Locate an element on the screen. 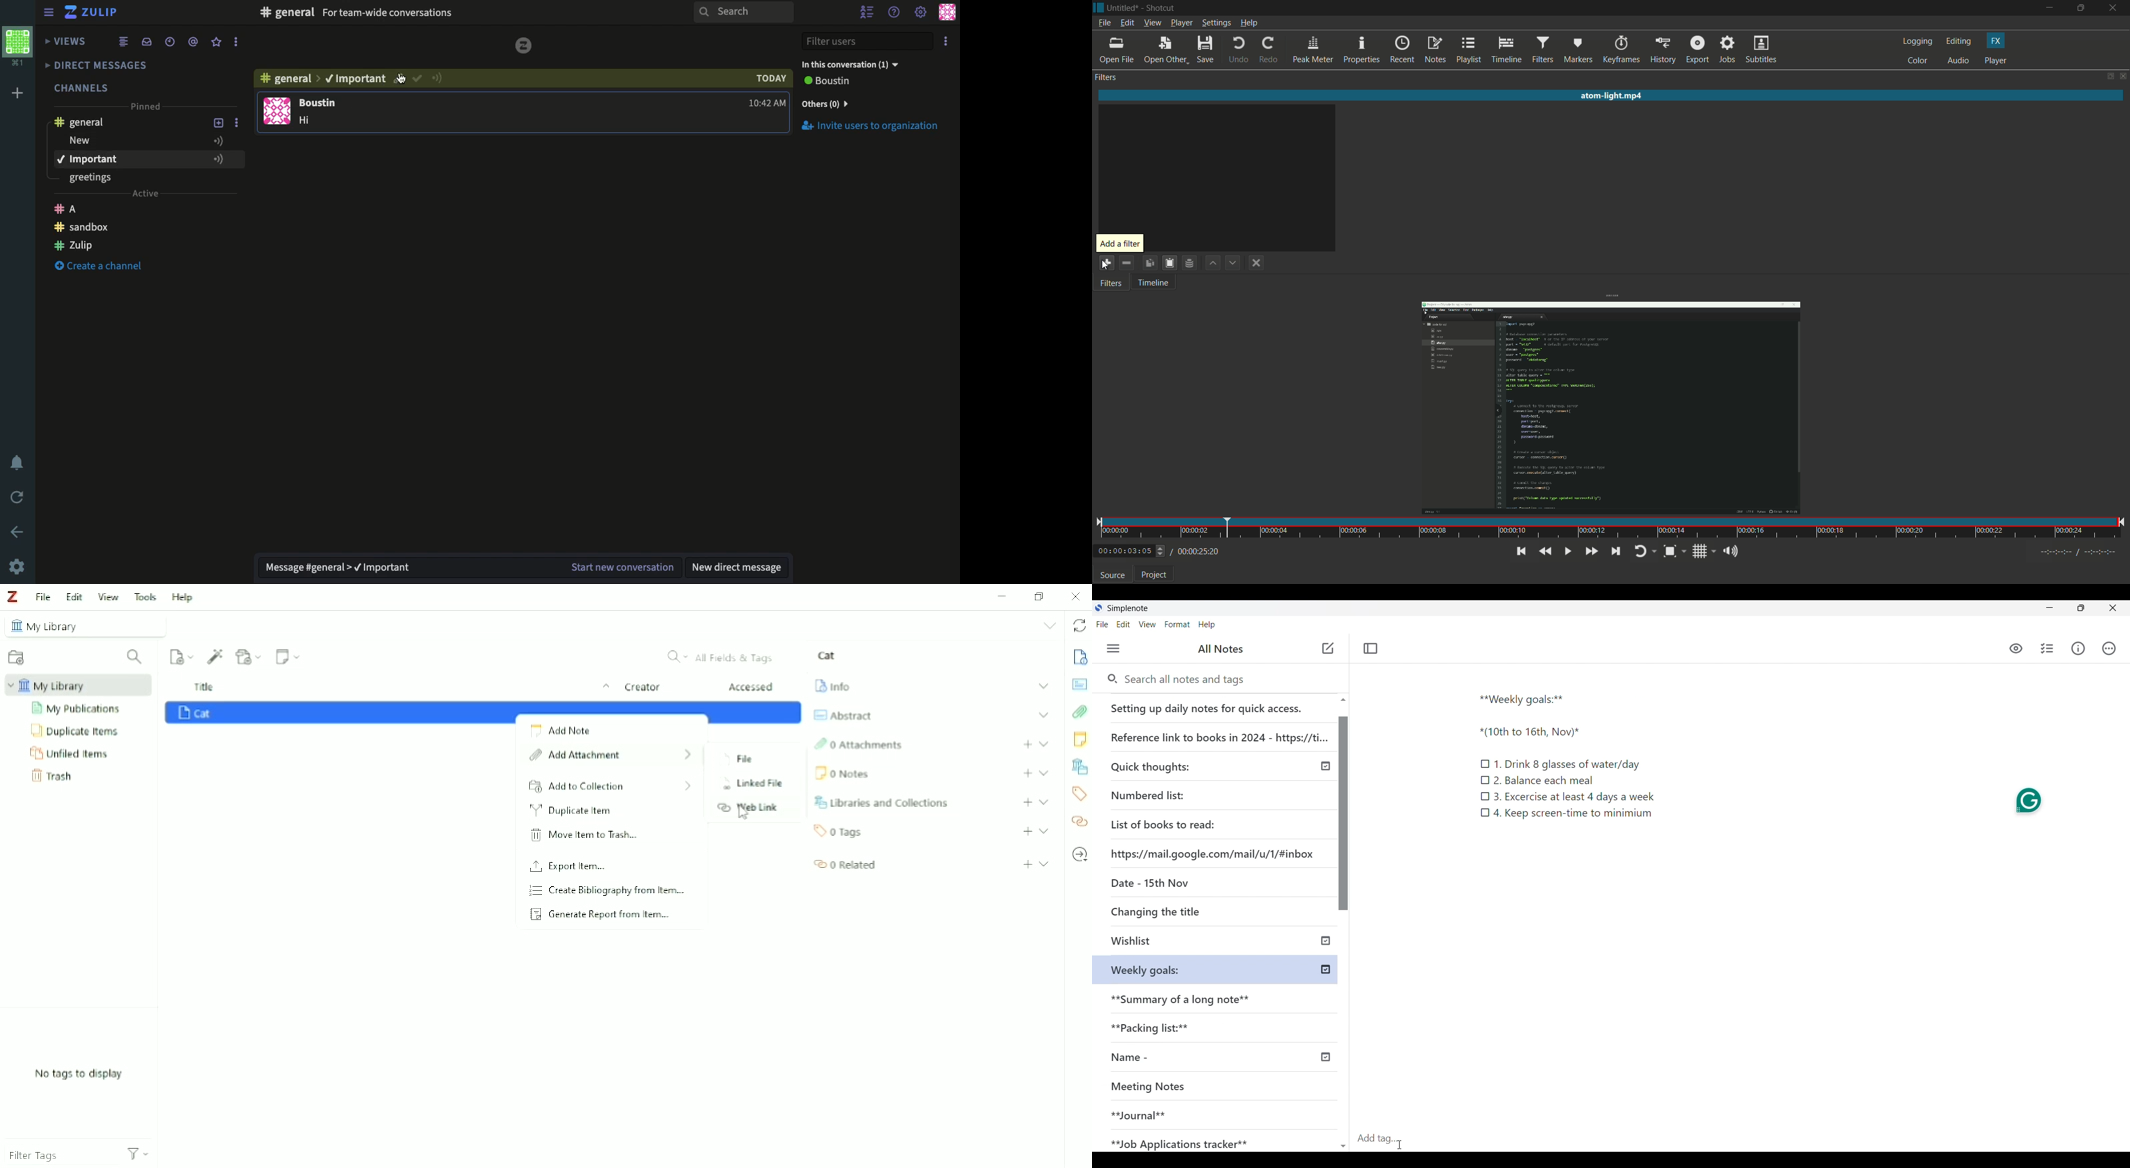  Accessed is located at coordinates (752, 687).